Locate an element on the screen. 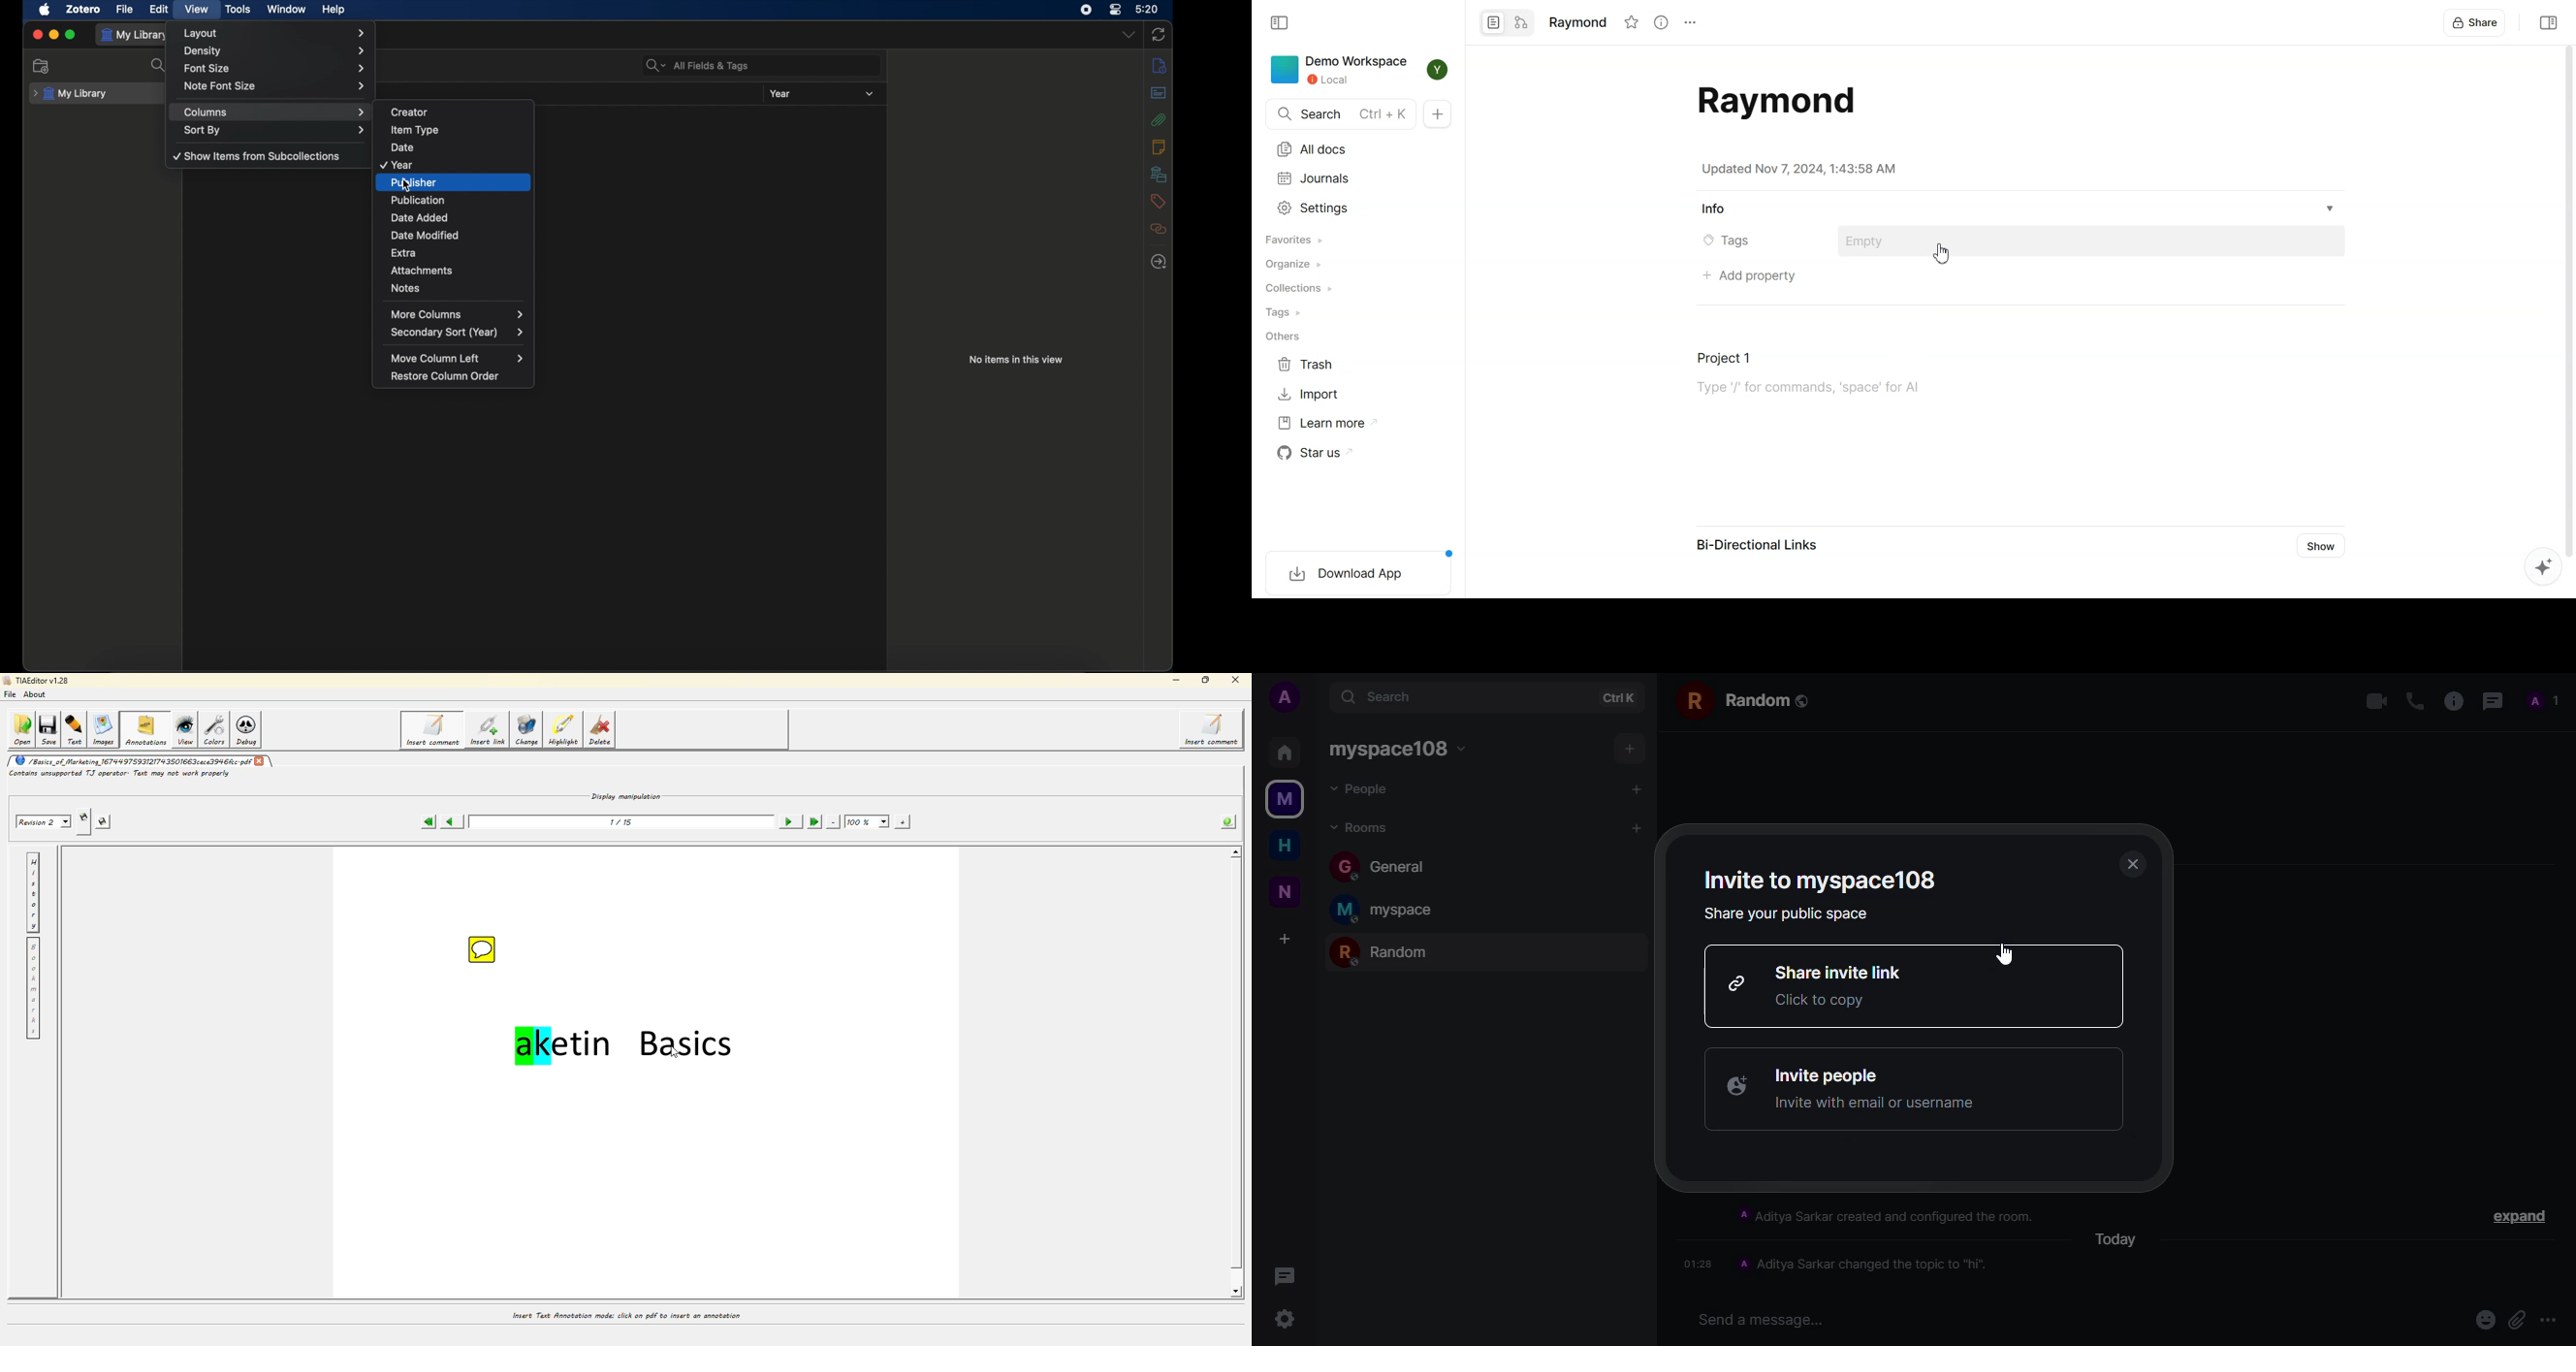 This screenshot has height=1372, width=2576. myspace is located at coordinates (1395, 911).